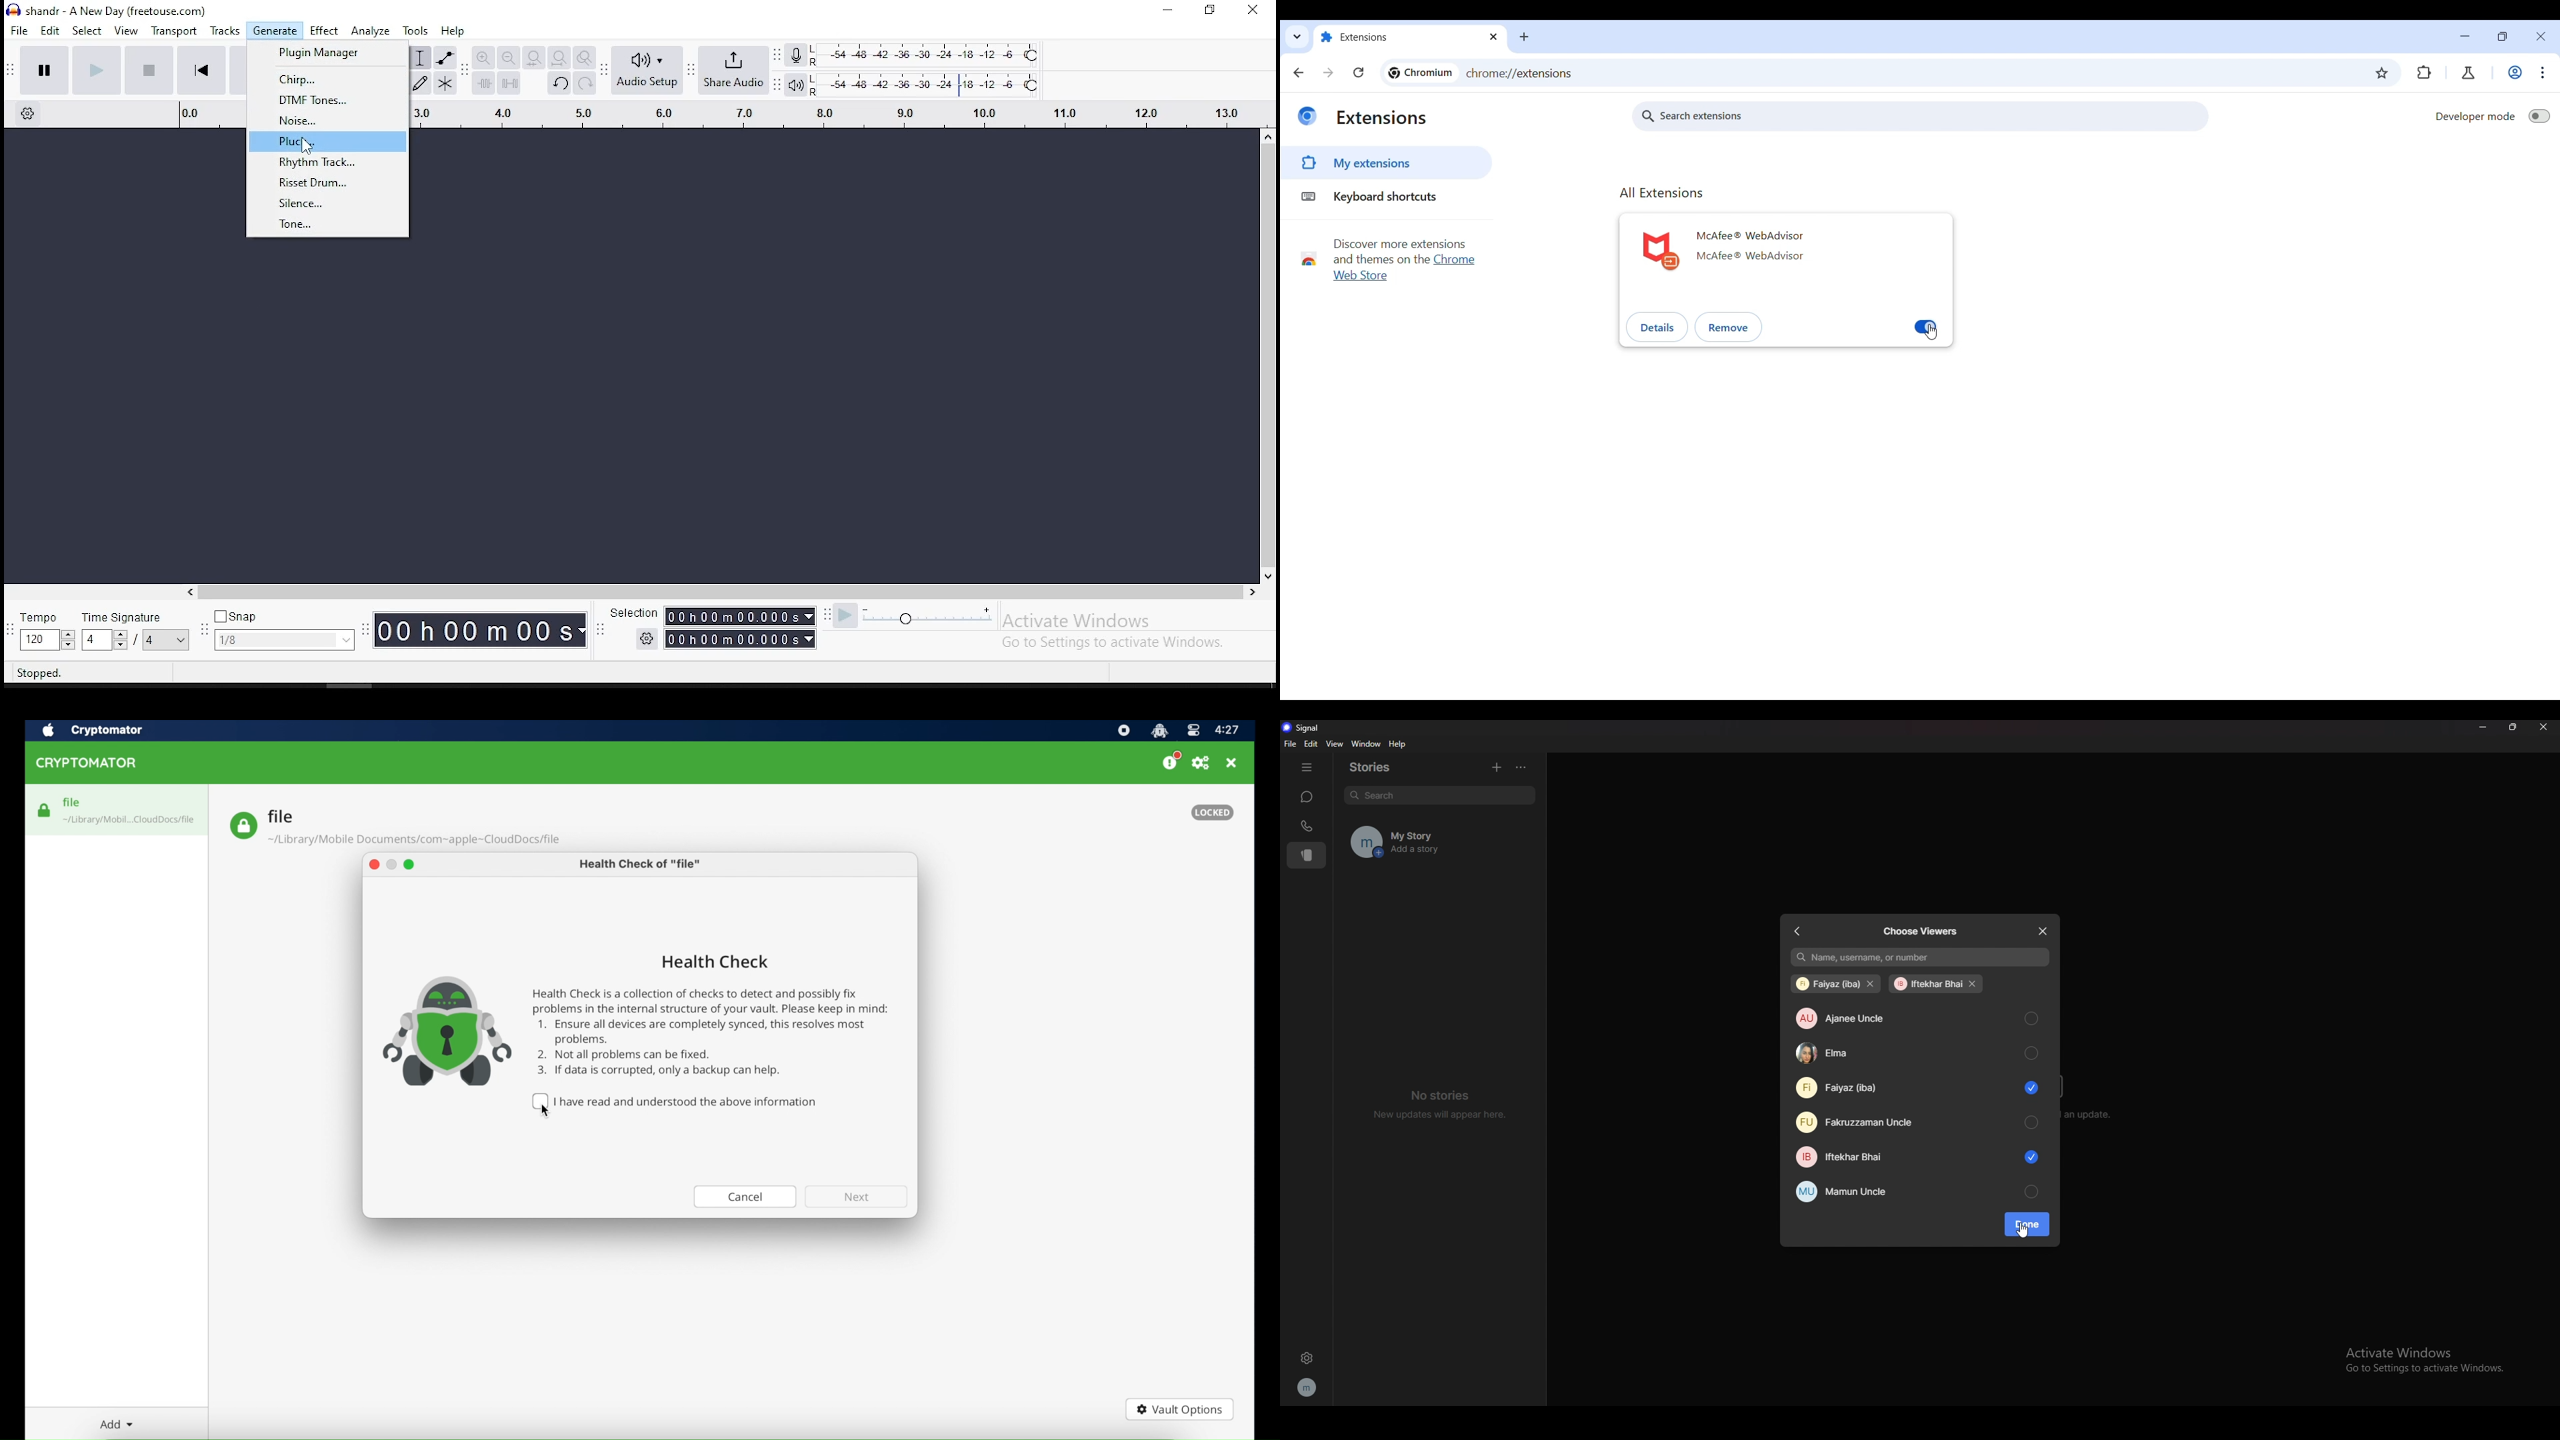  Describe the element at coordinates (1399, 244) in the screenshot. I see `Discover more extensions` at that location.